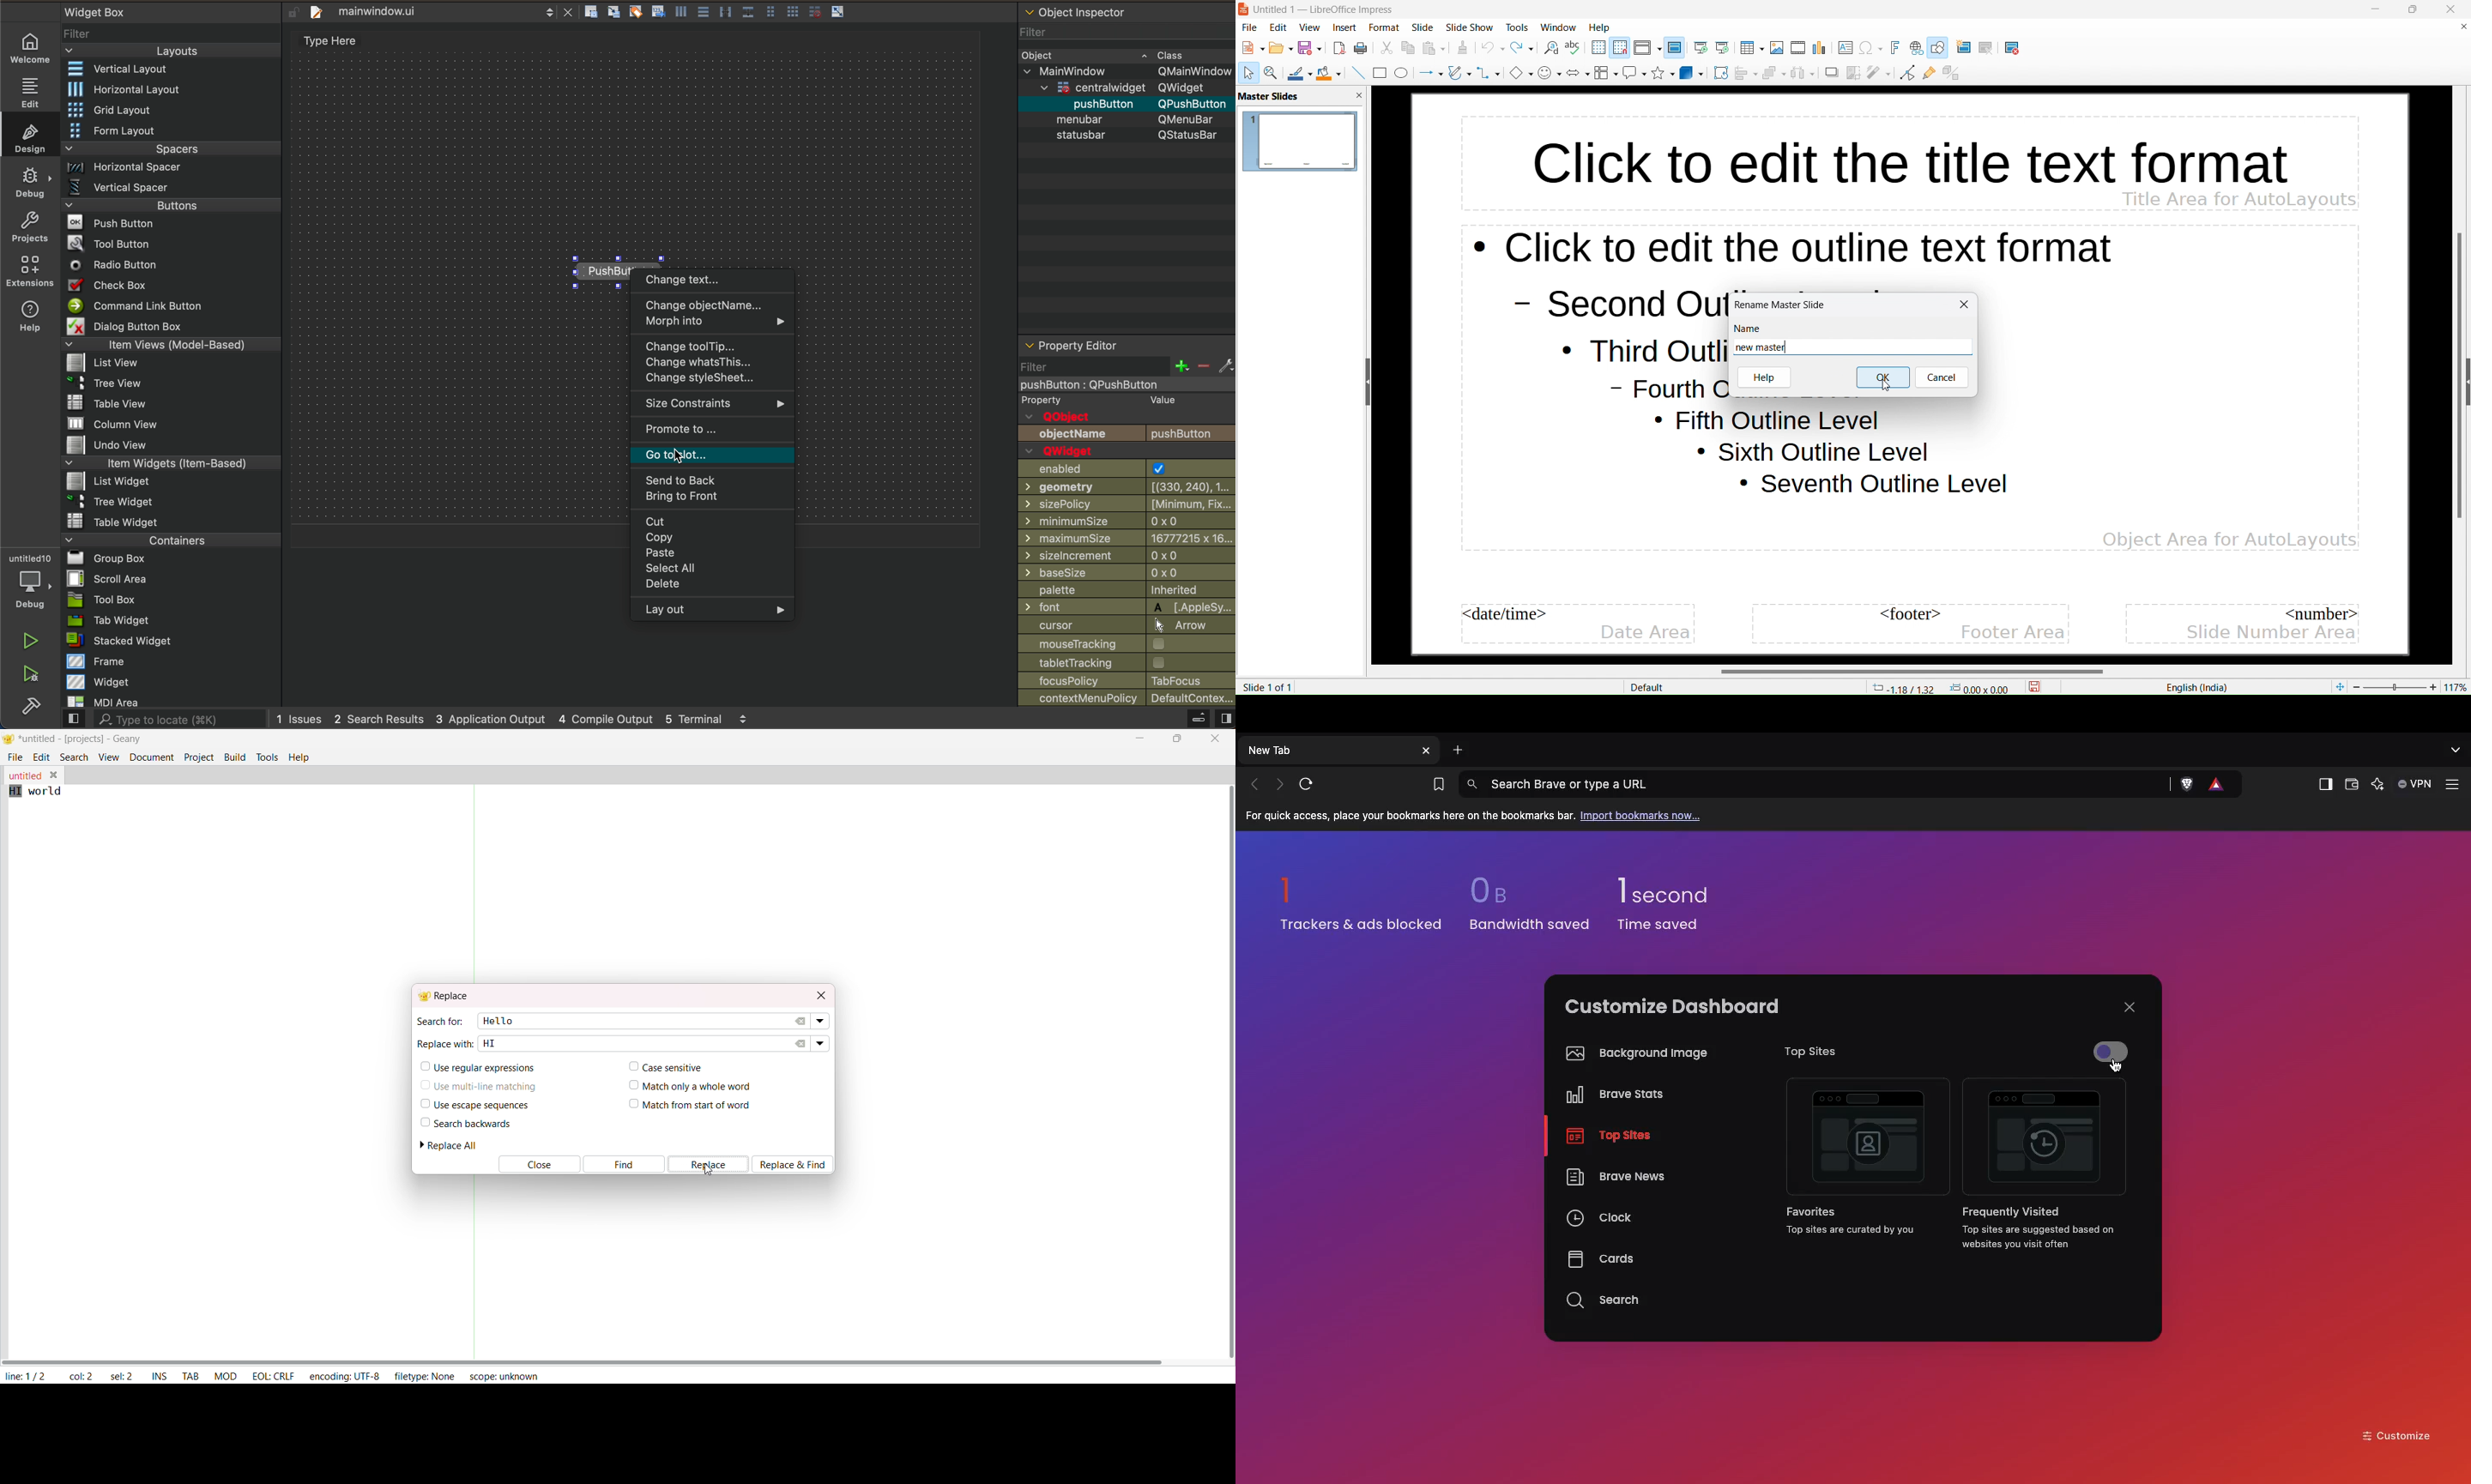  I want to click on export directly as pdf, so click(1340, 49).